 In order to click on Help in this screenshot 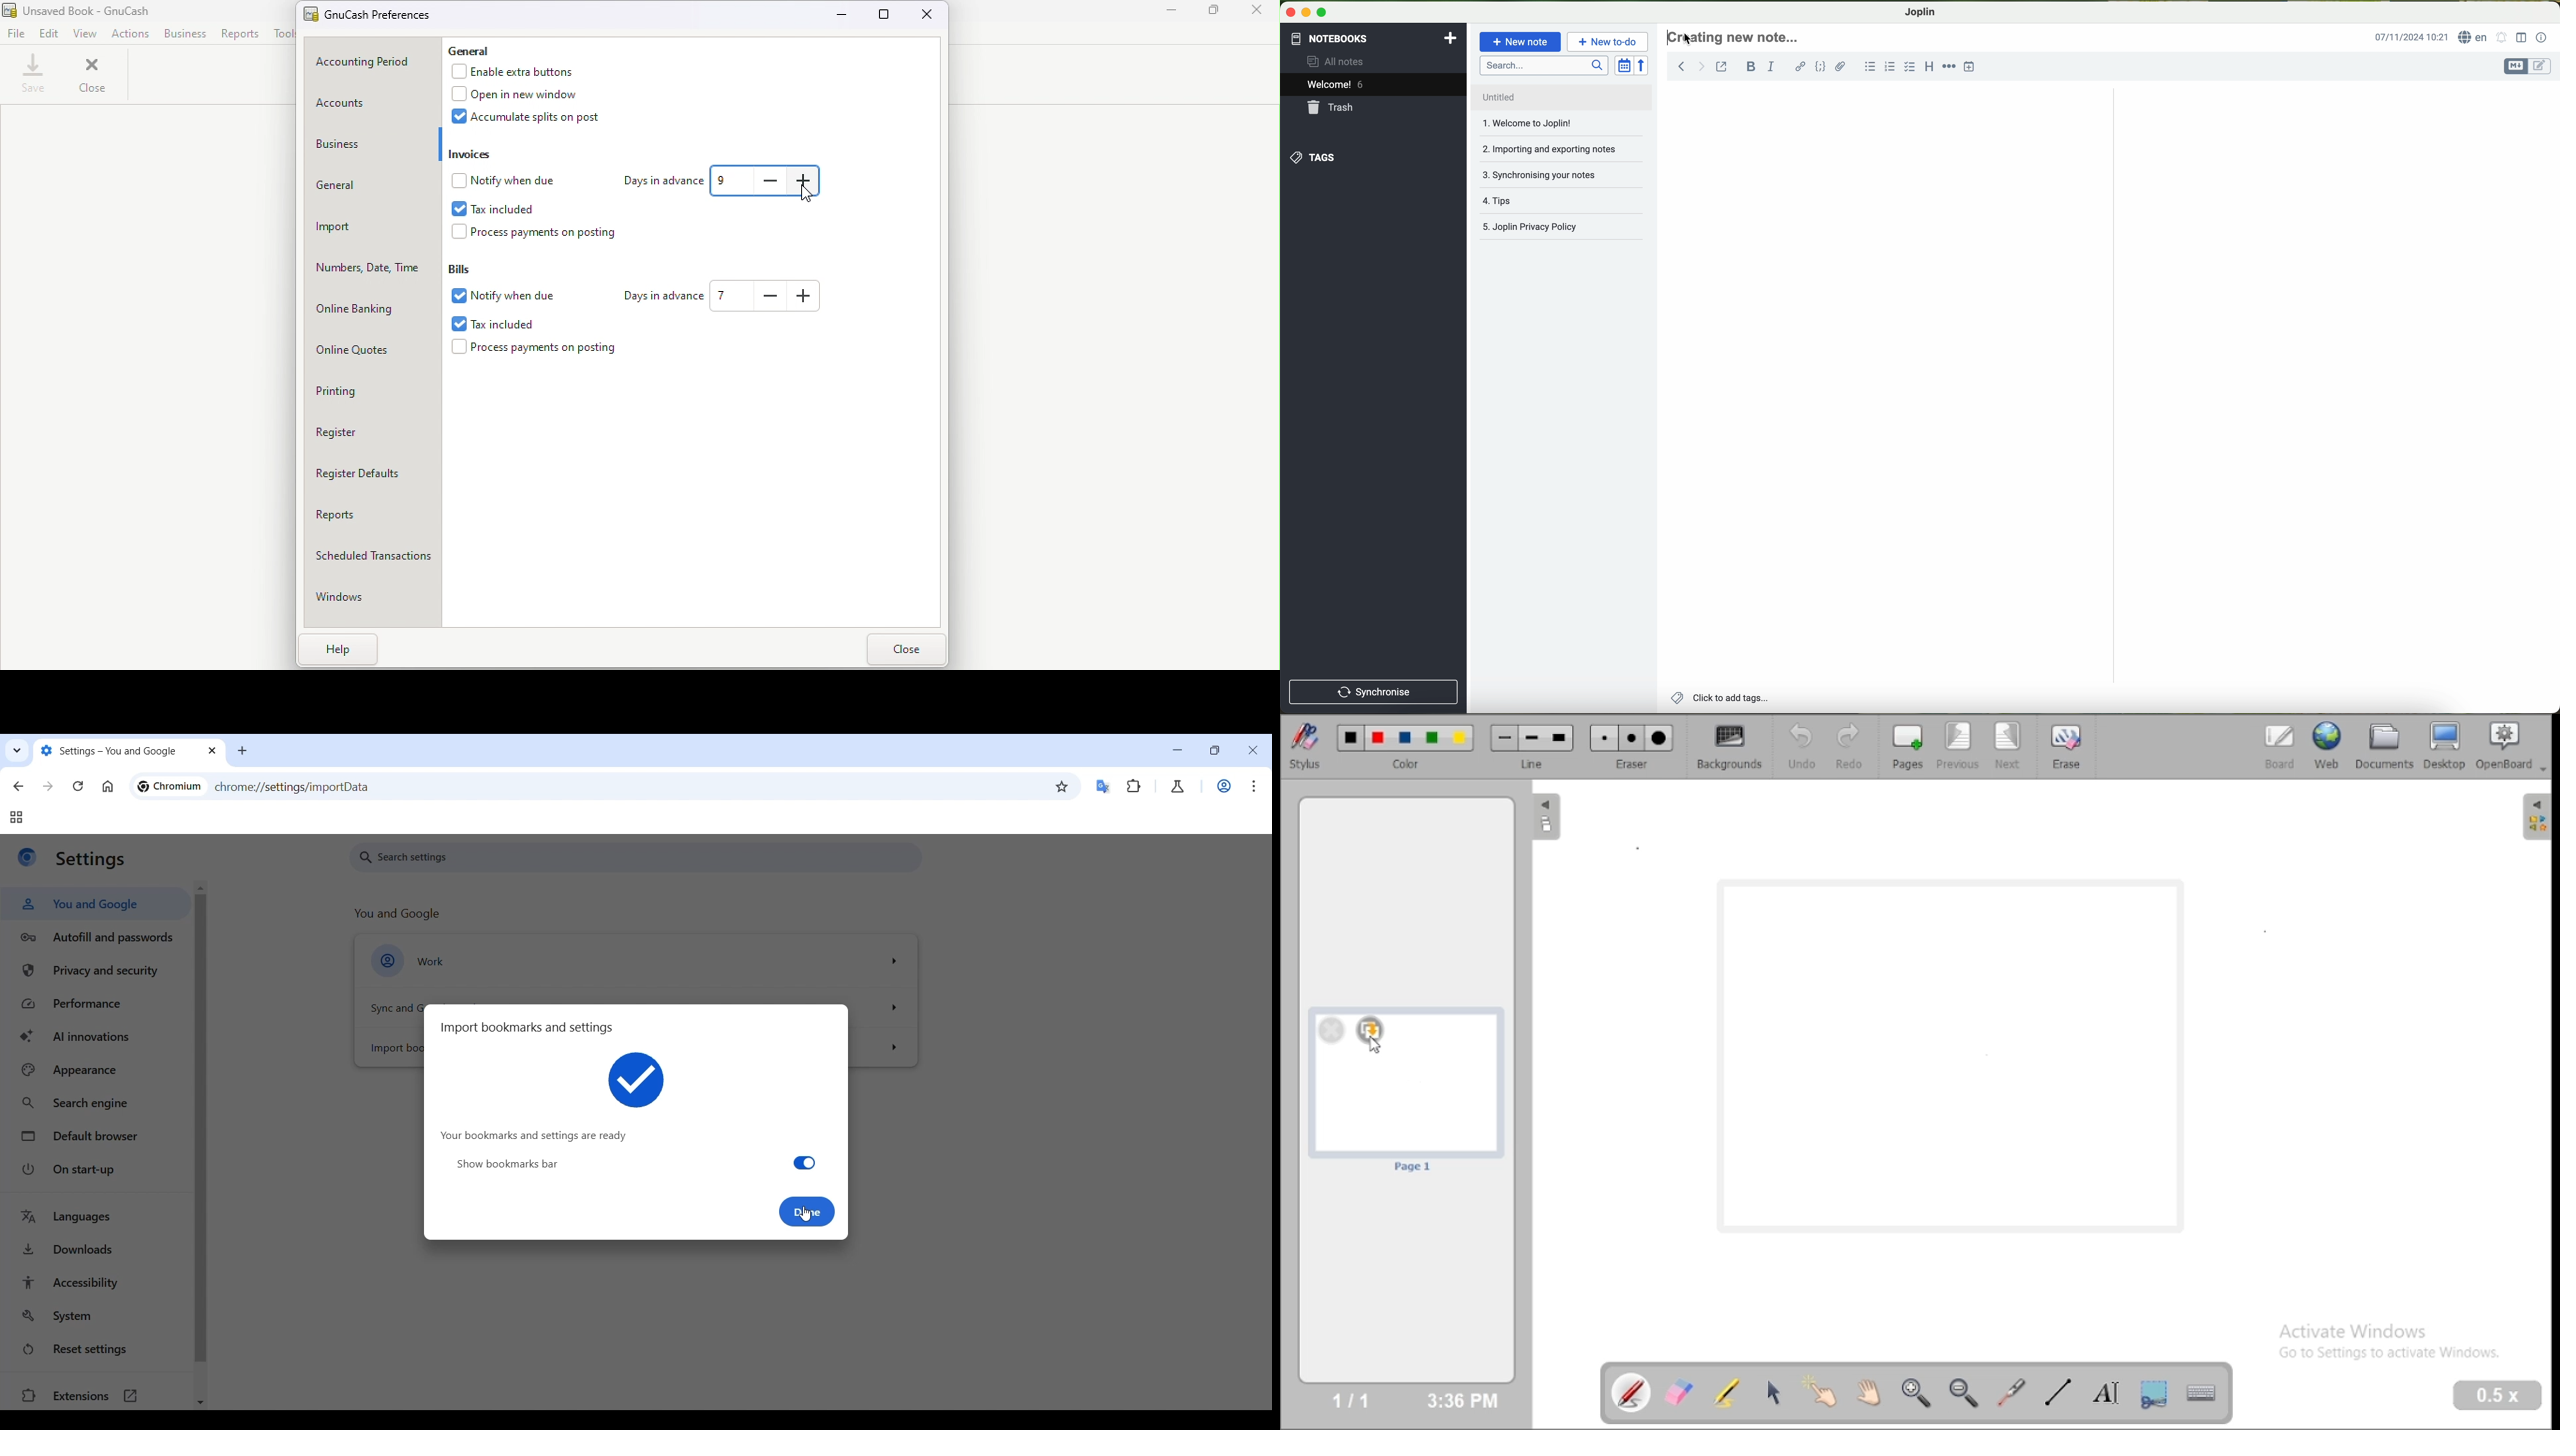, I will do `click(341, 652)`.